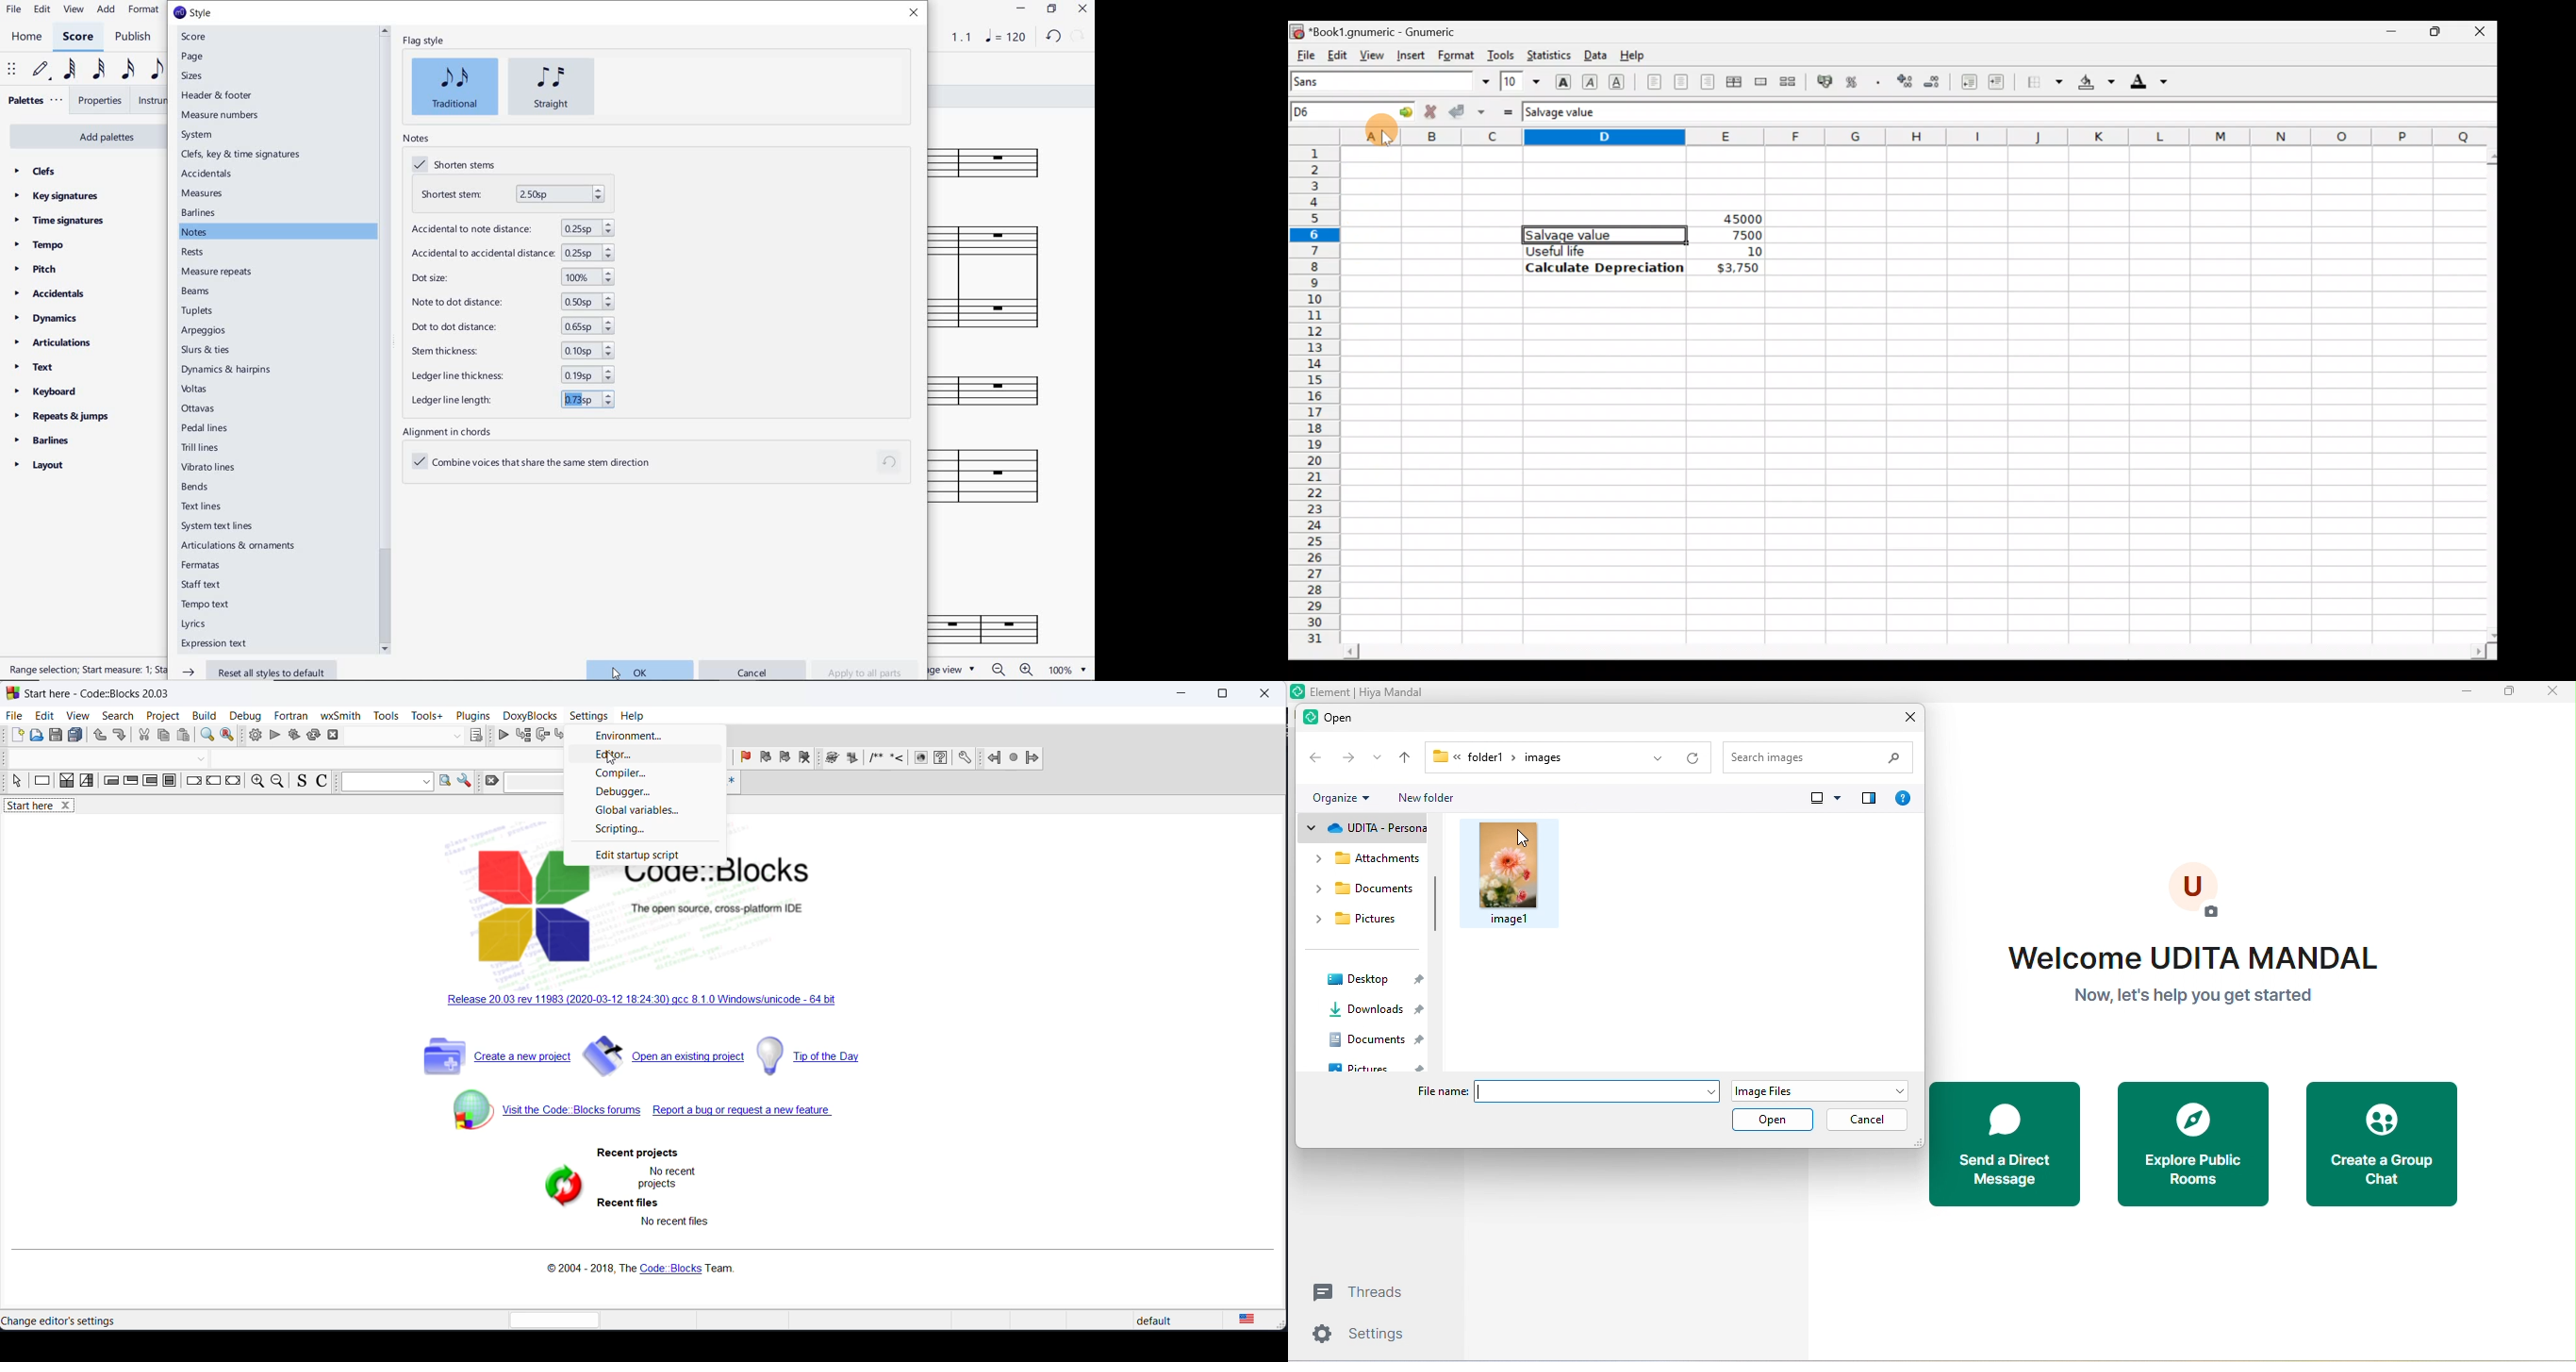 This screenshot has height=1372, width=2576. Describe the element at coordinates (545, 735) in the screenshot. I see `next line` at that location.